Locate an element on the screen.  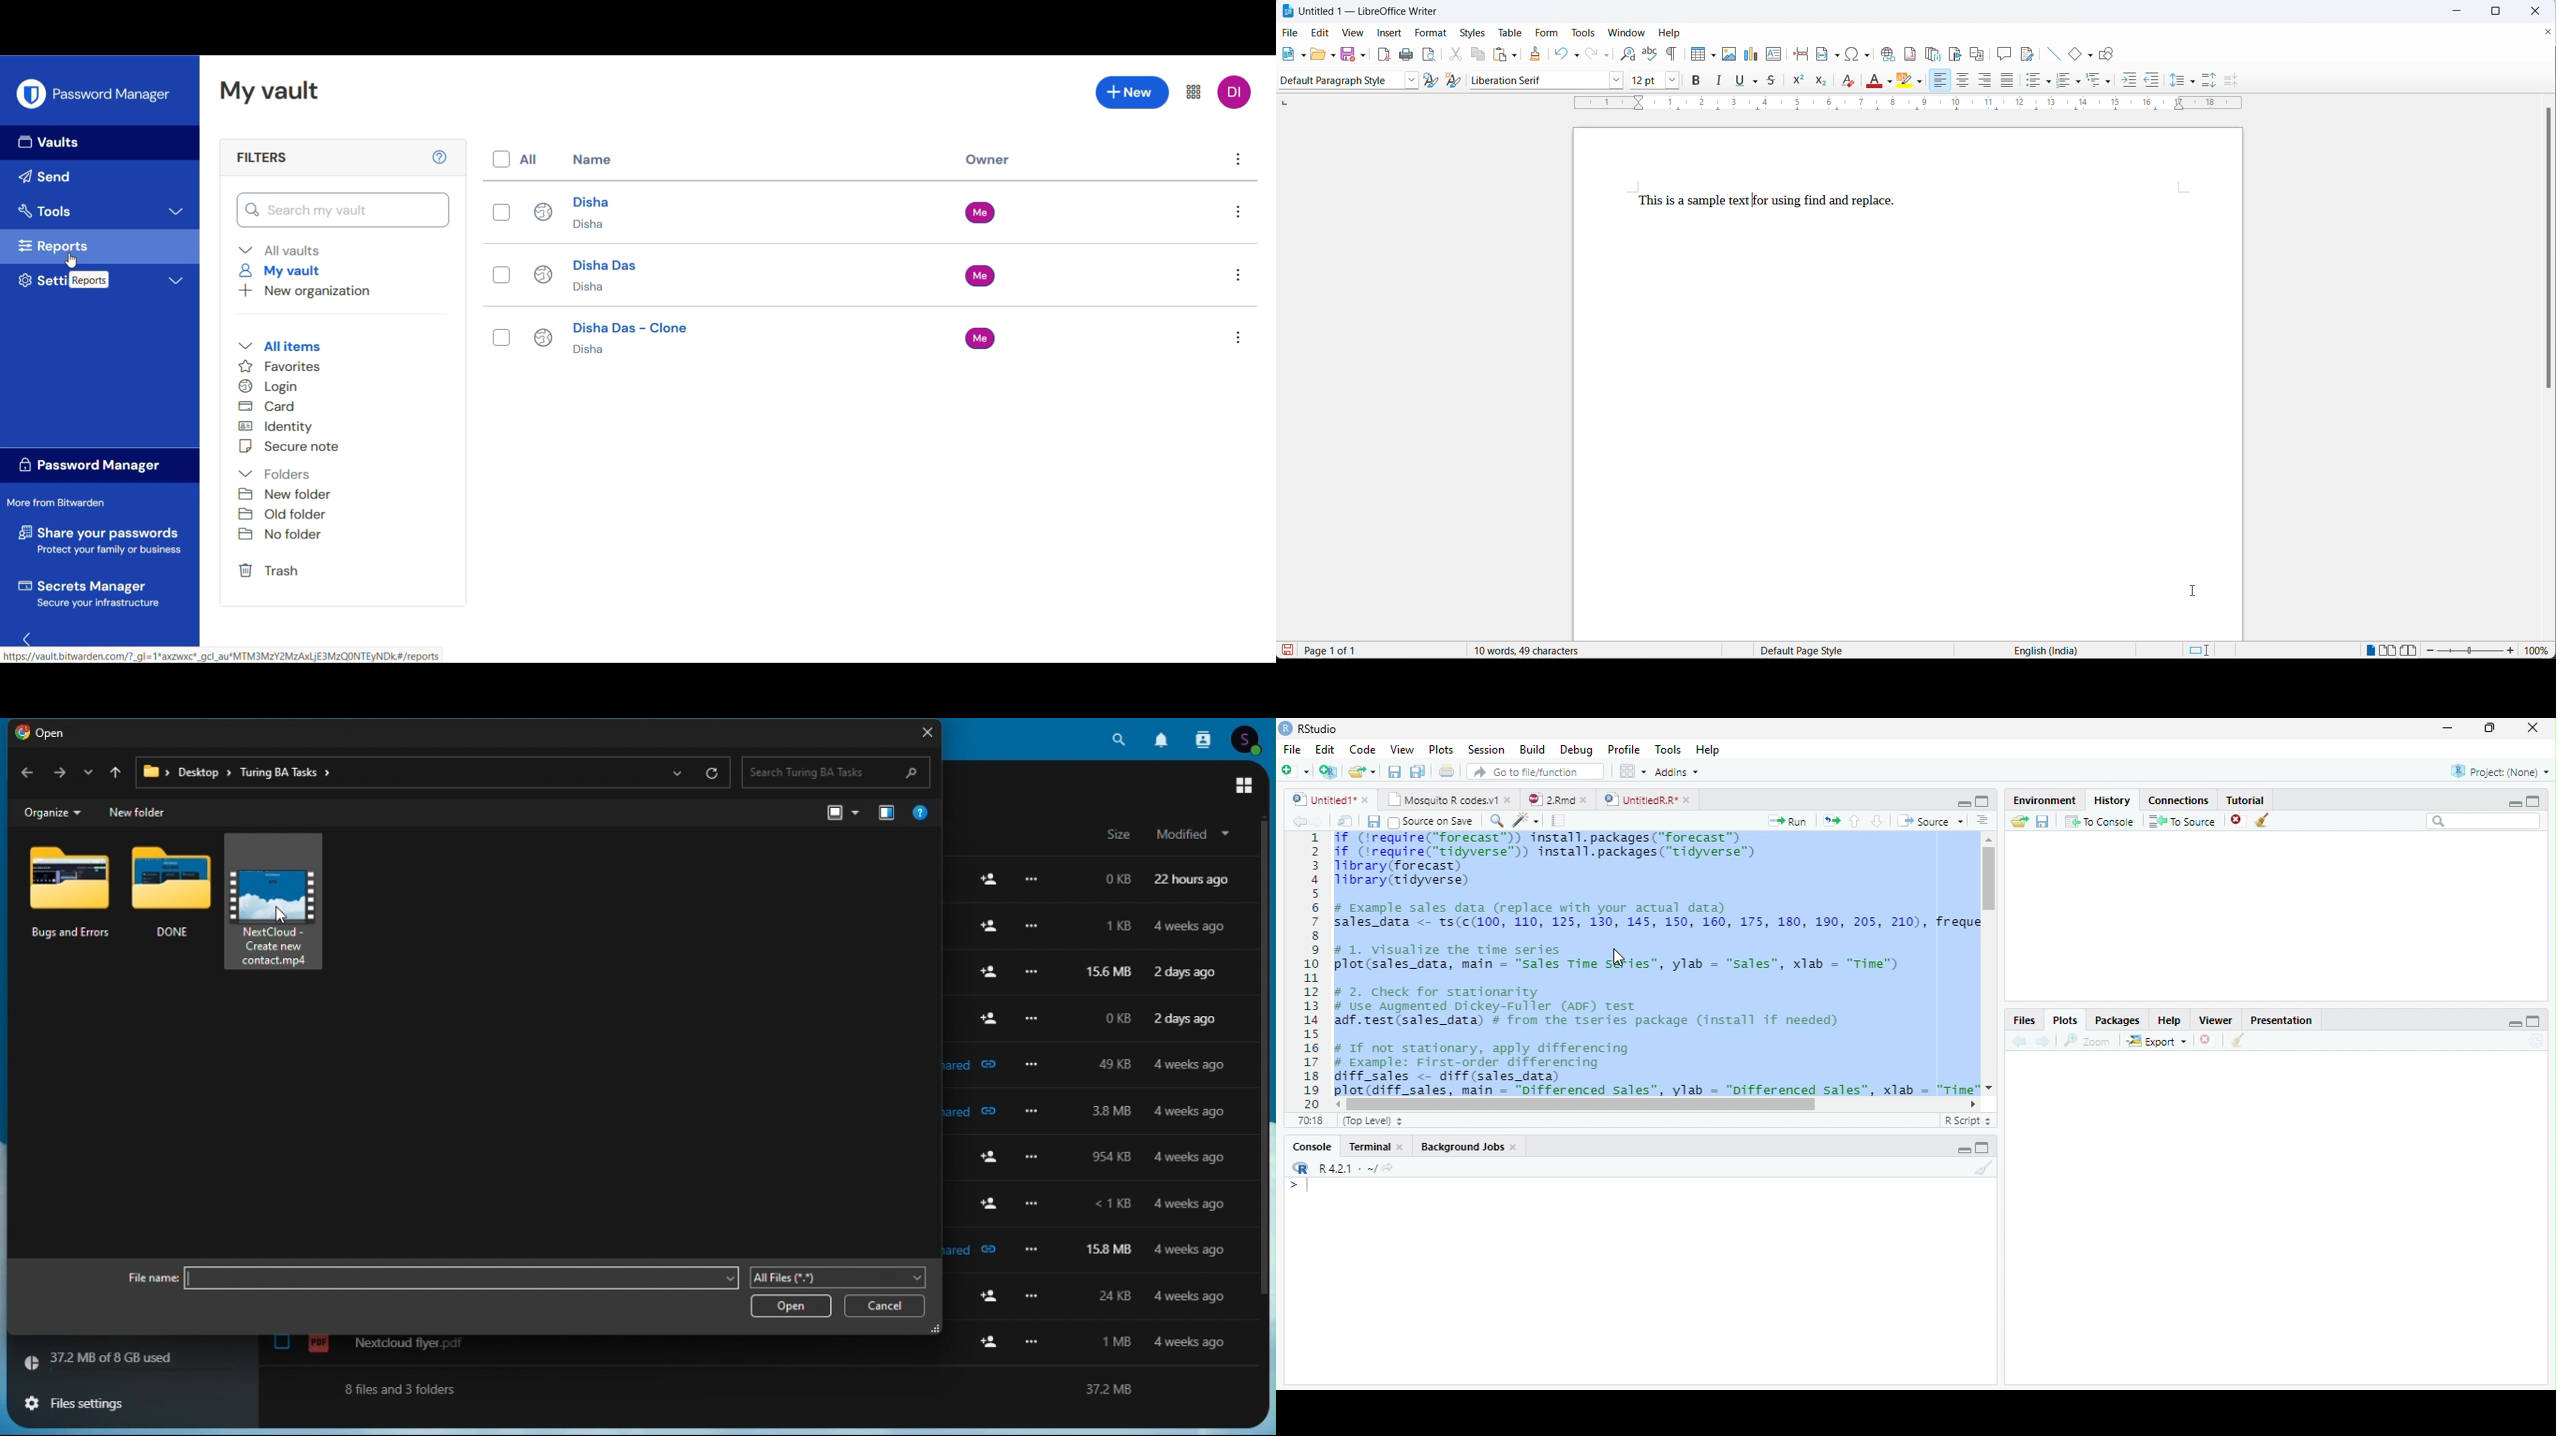
insert cross-reference is located at coordinates (1977, 54).